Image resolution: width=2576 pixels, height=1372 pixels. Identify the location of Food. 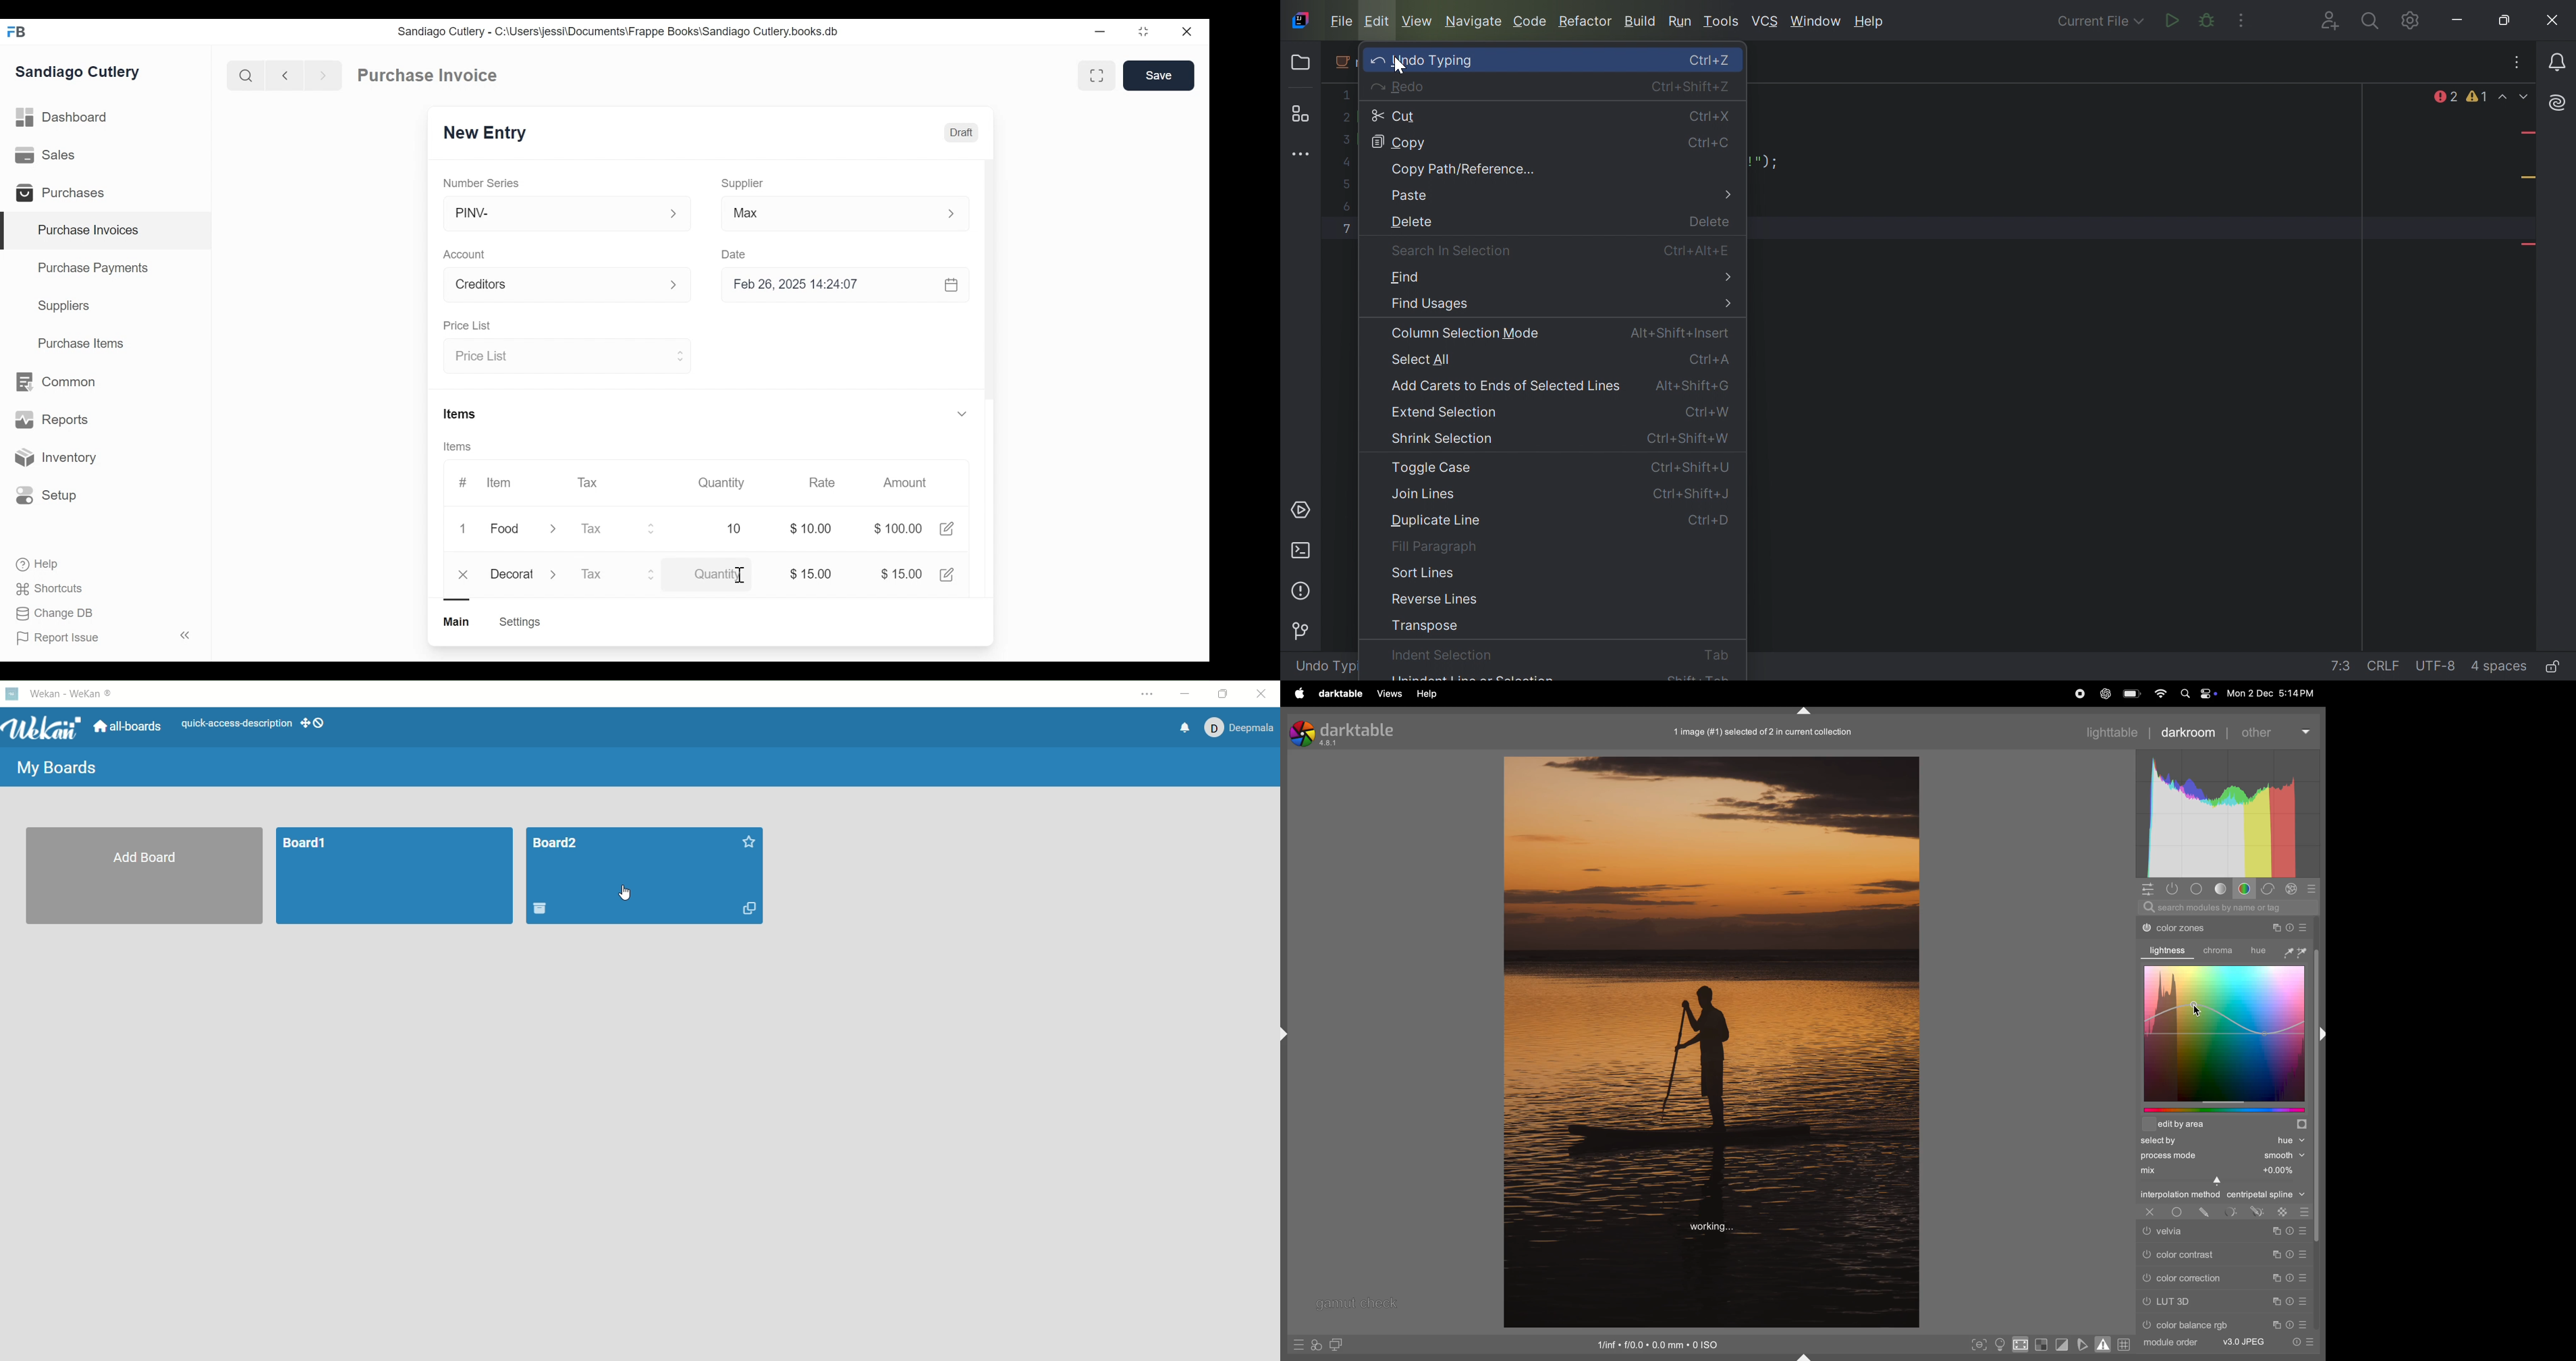
(507, 530).